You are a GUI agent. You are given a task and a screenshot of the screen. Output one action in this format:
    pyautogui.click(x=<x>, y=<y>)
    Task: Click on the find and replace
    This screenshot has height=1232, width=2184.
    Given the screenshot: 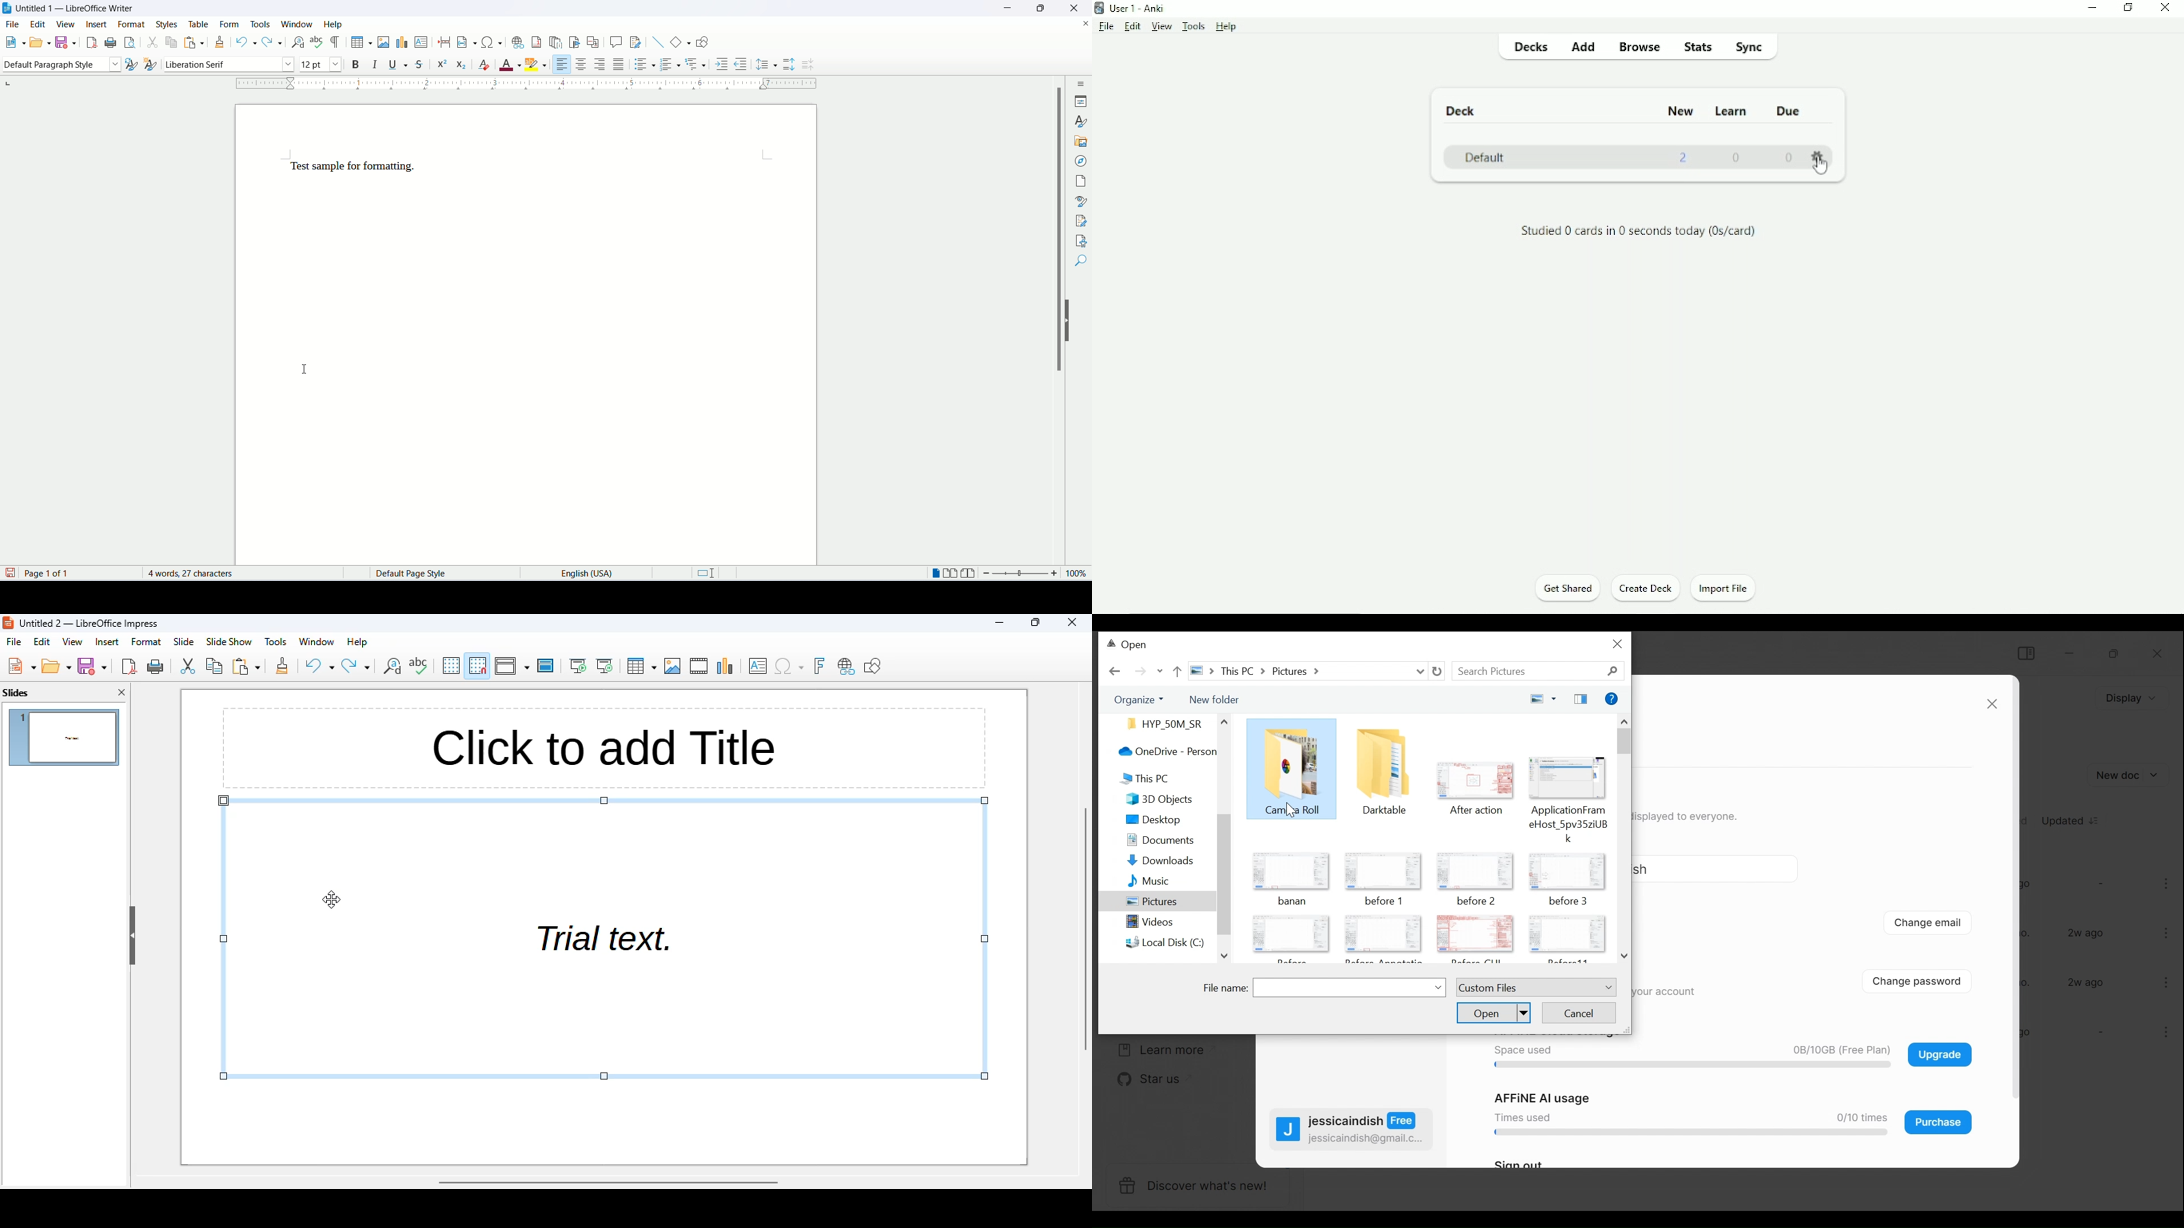 What is the action you would take?
    pyautogui.click(x=296, y=42)
    